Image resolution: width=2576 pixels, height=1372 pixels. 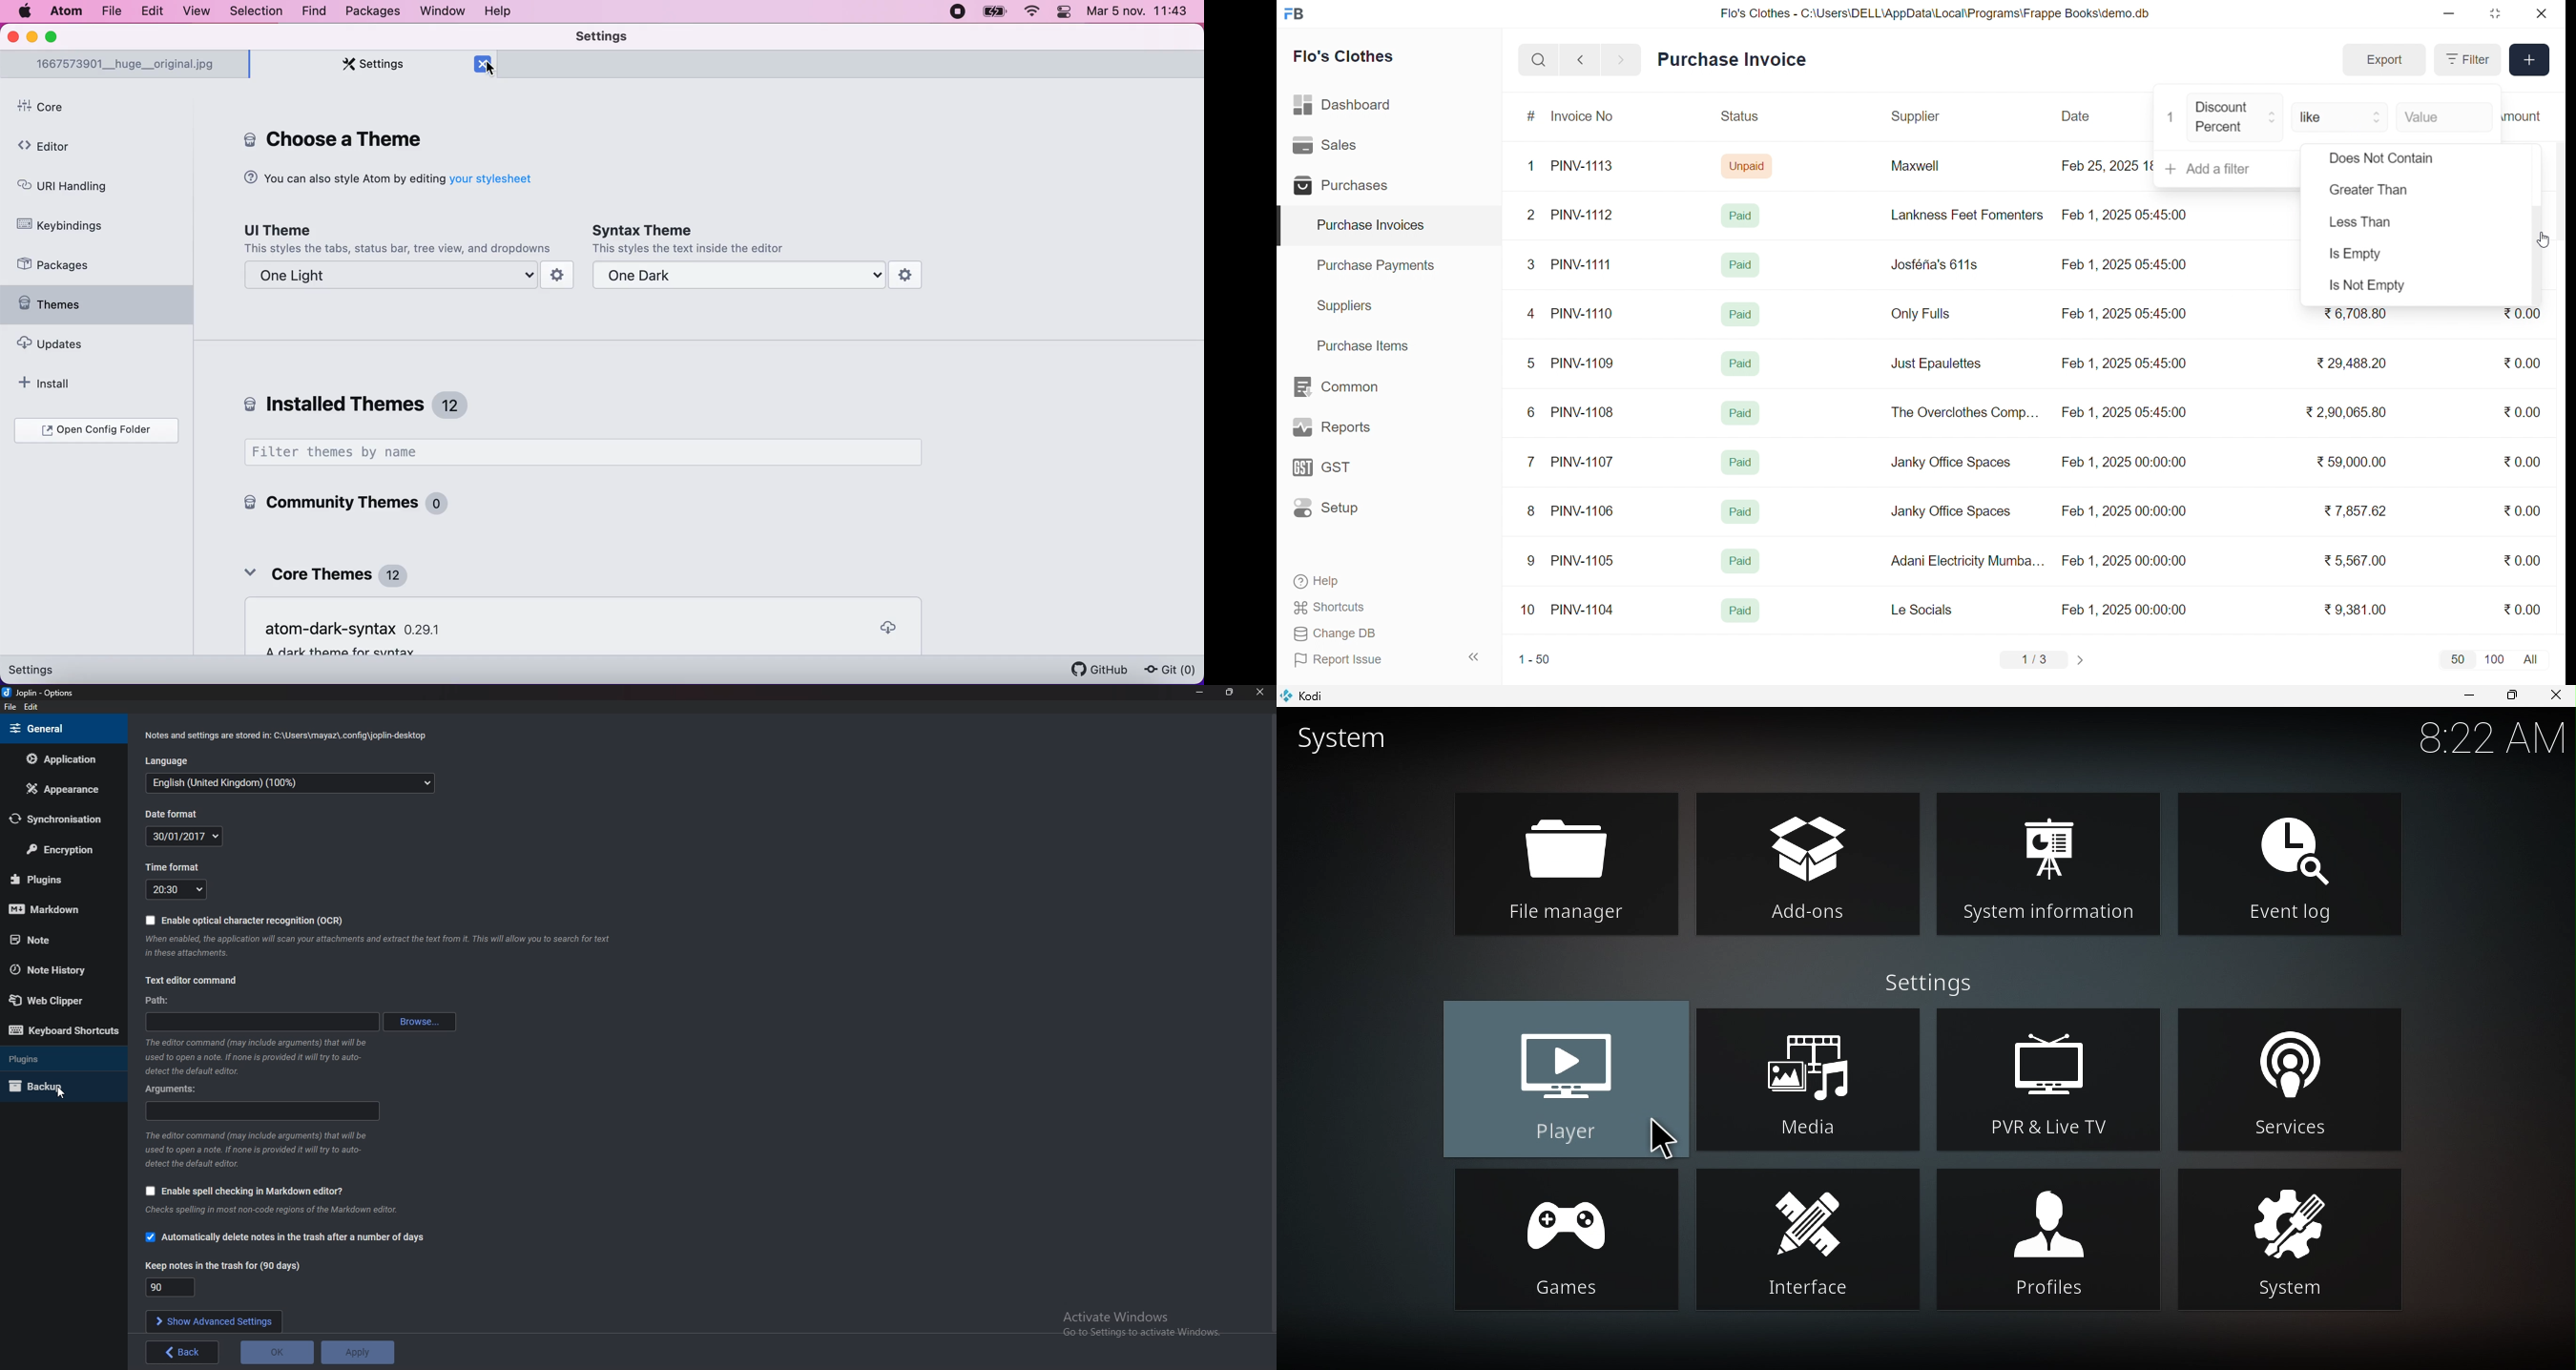 I want to click on File manager, so click(x=1568, y=866).